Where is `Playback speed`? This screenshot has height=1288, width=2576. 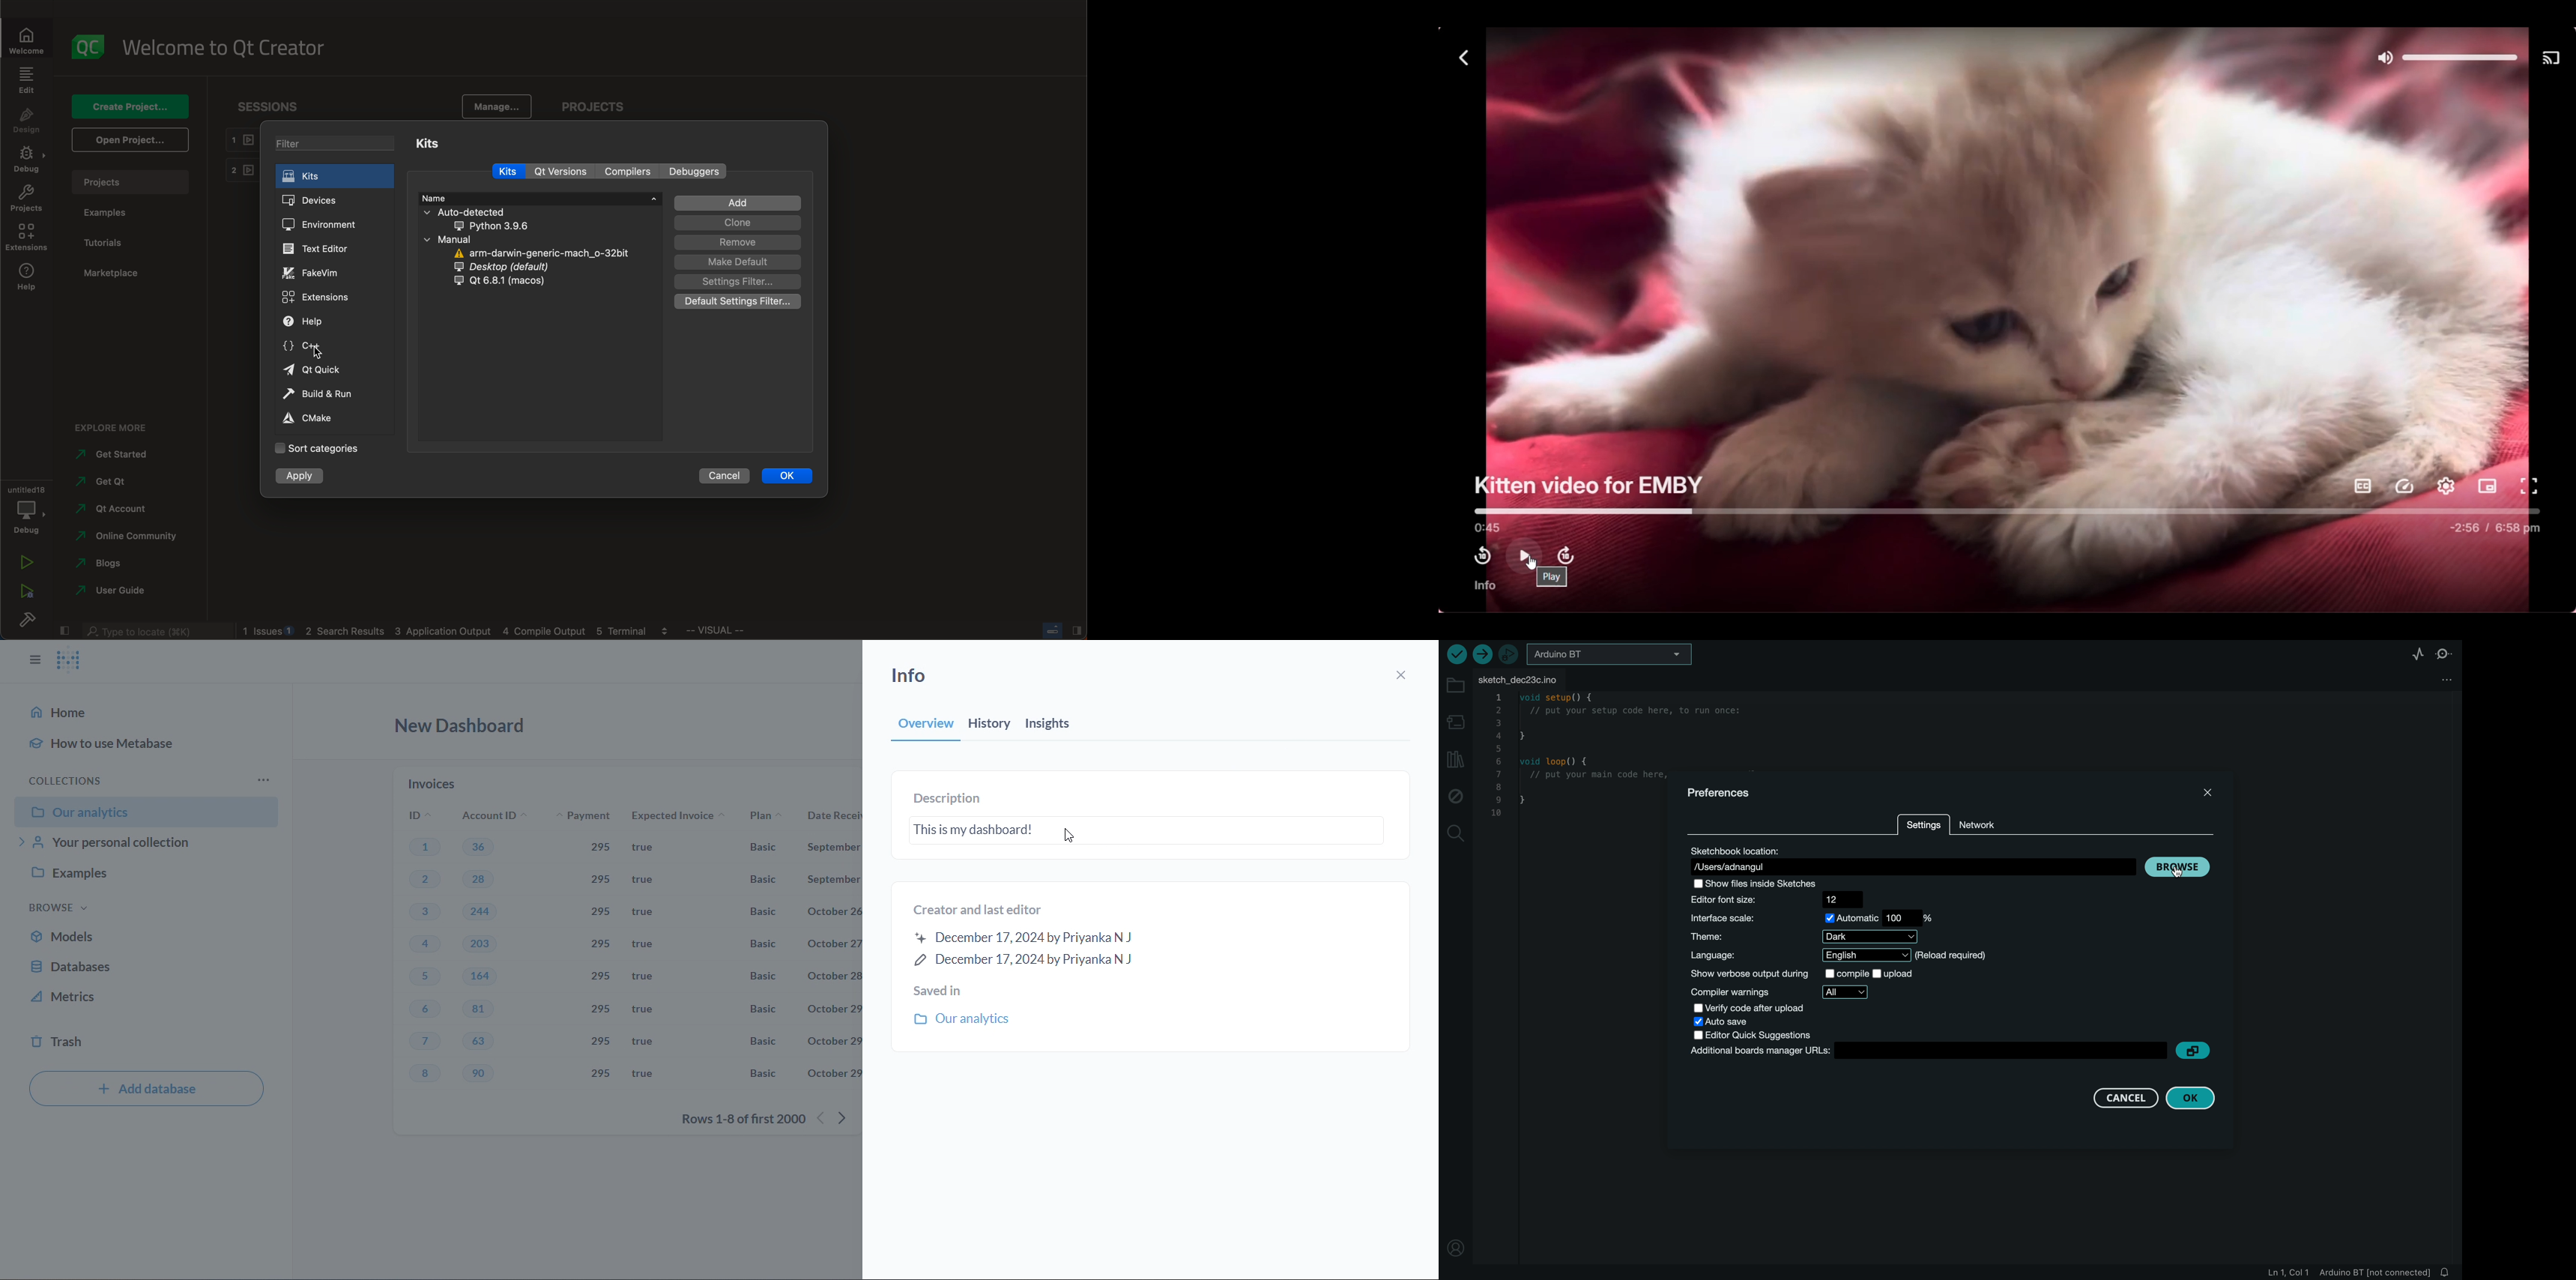 Playback speed is located at coordinates (2405, 486).